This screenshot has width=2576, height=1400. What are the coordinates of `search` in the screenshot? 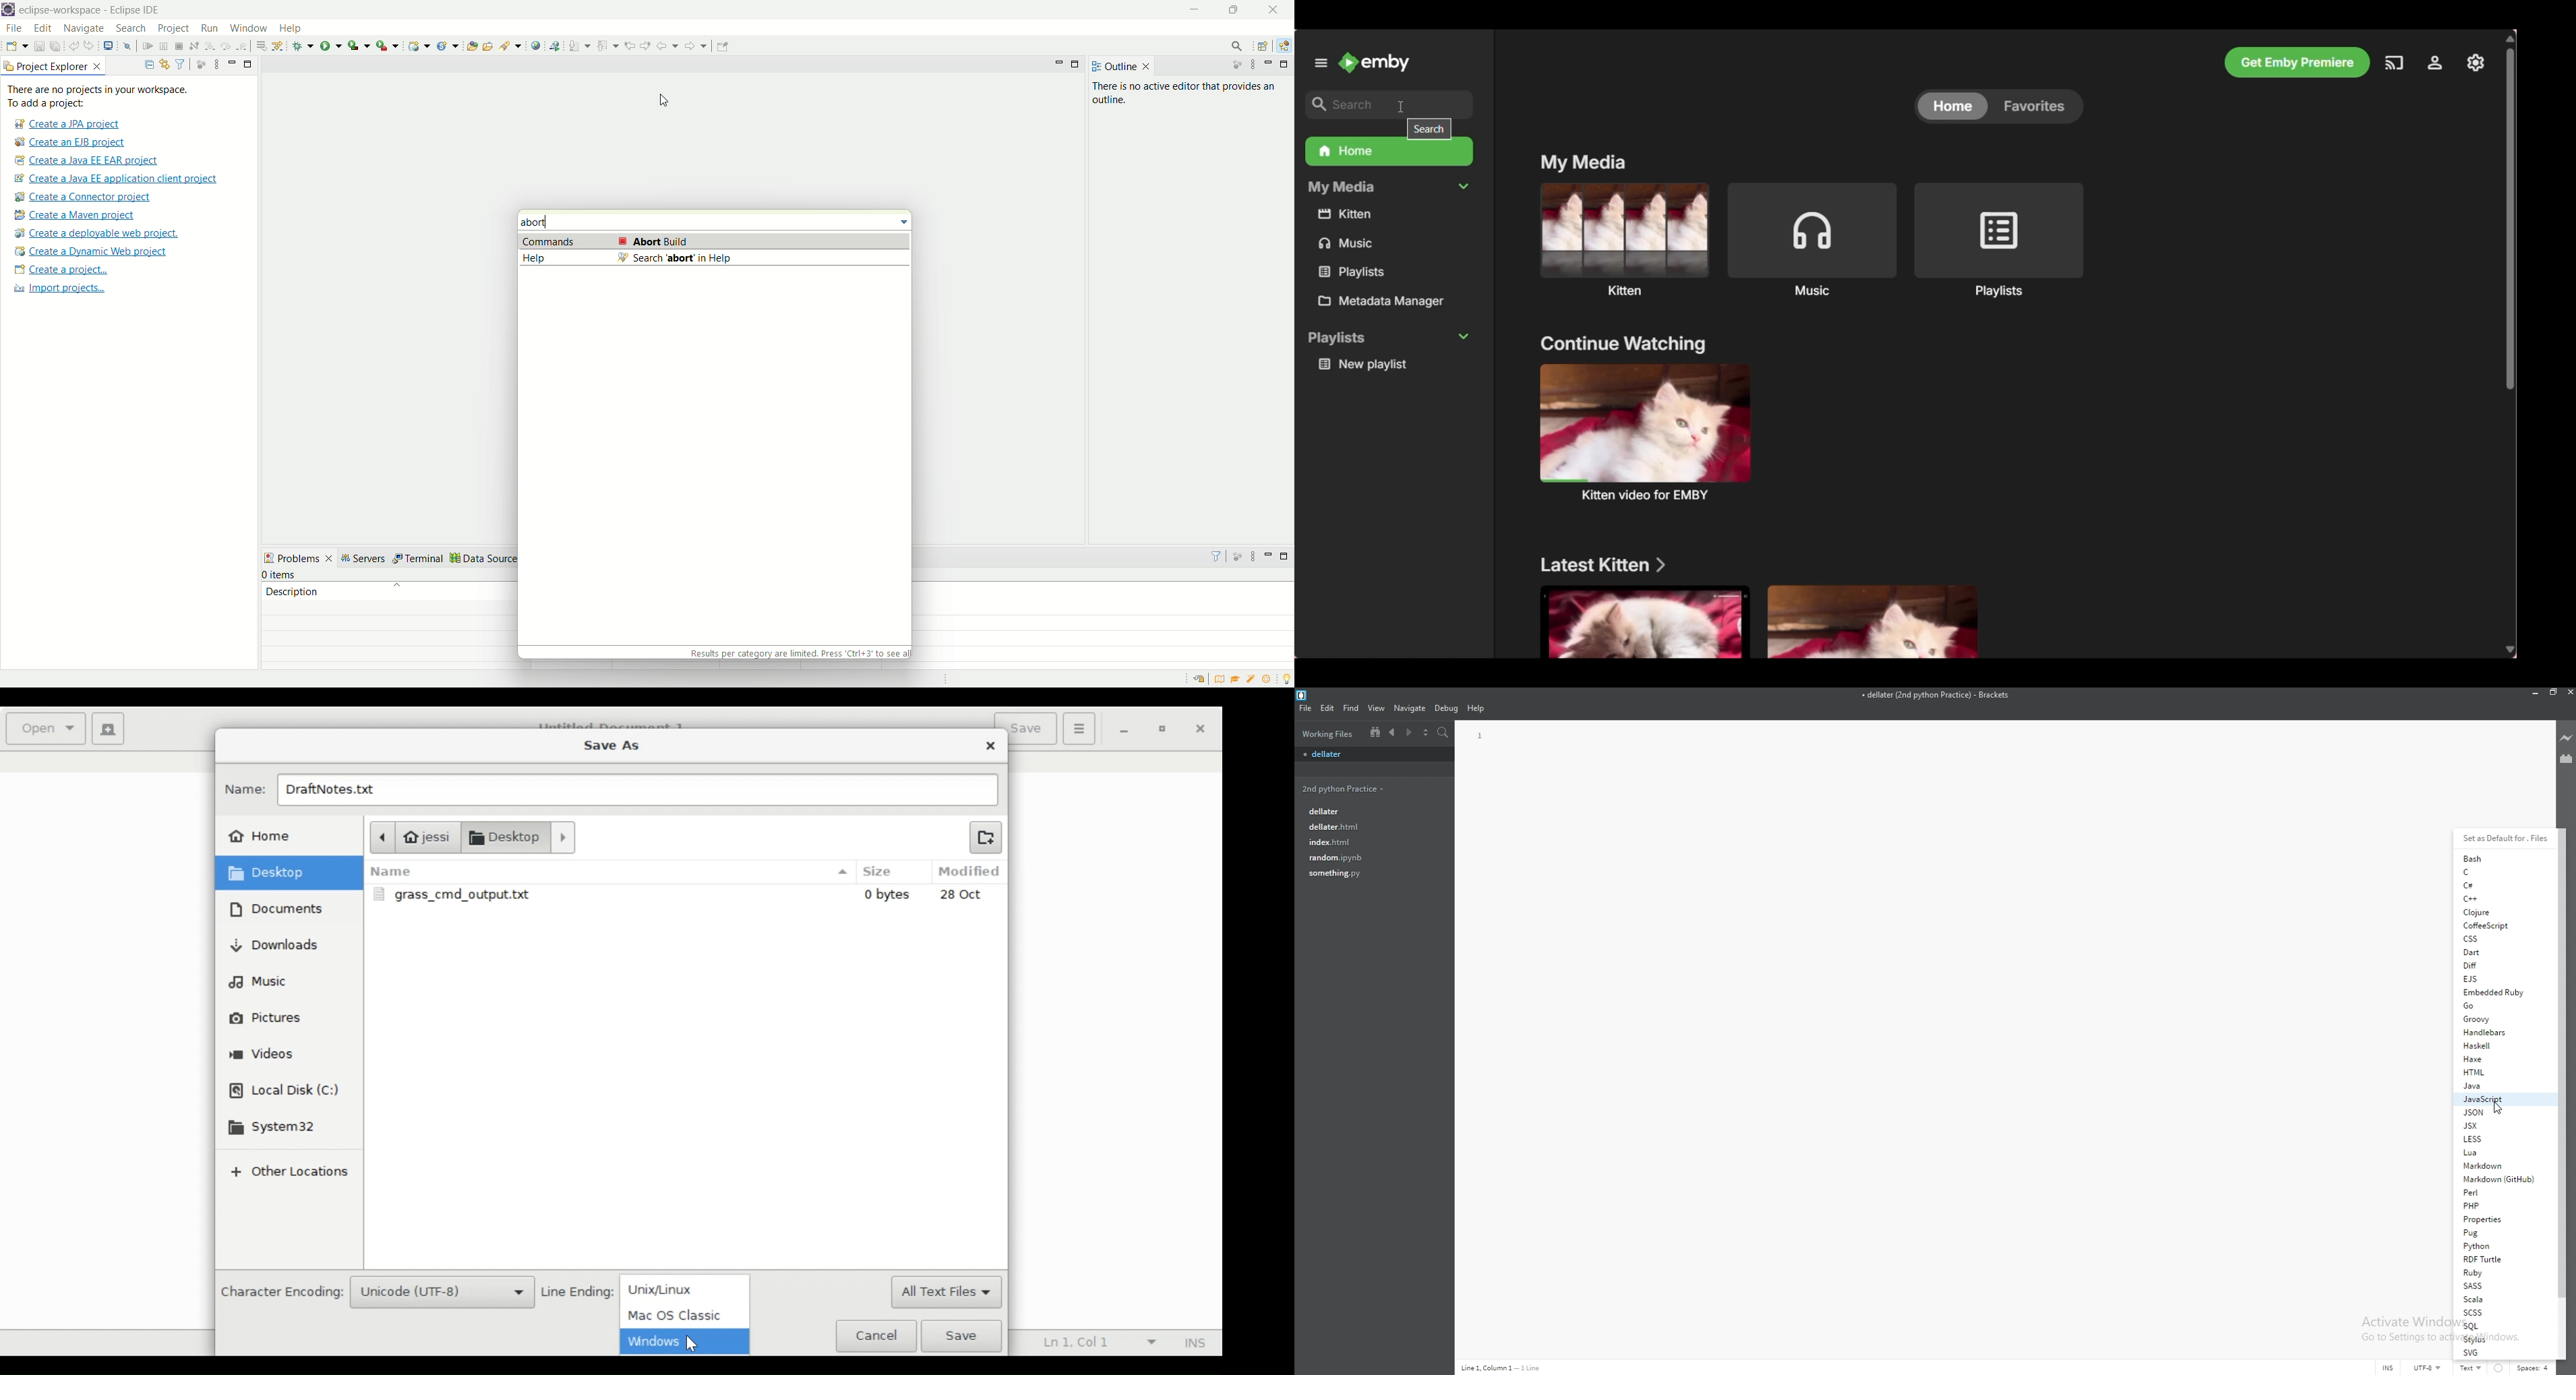 It's located at (1431, 131).